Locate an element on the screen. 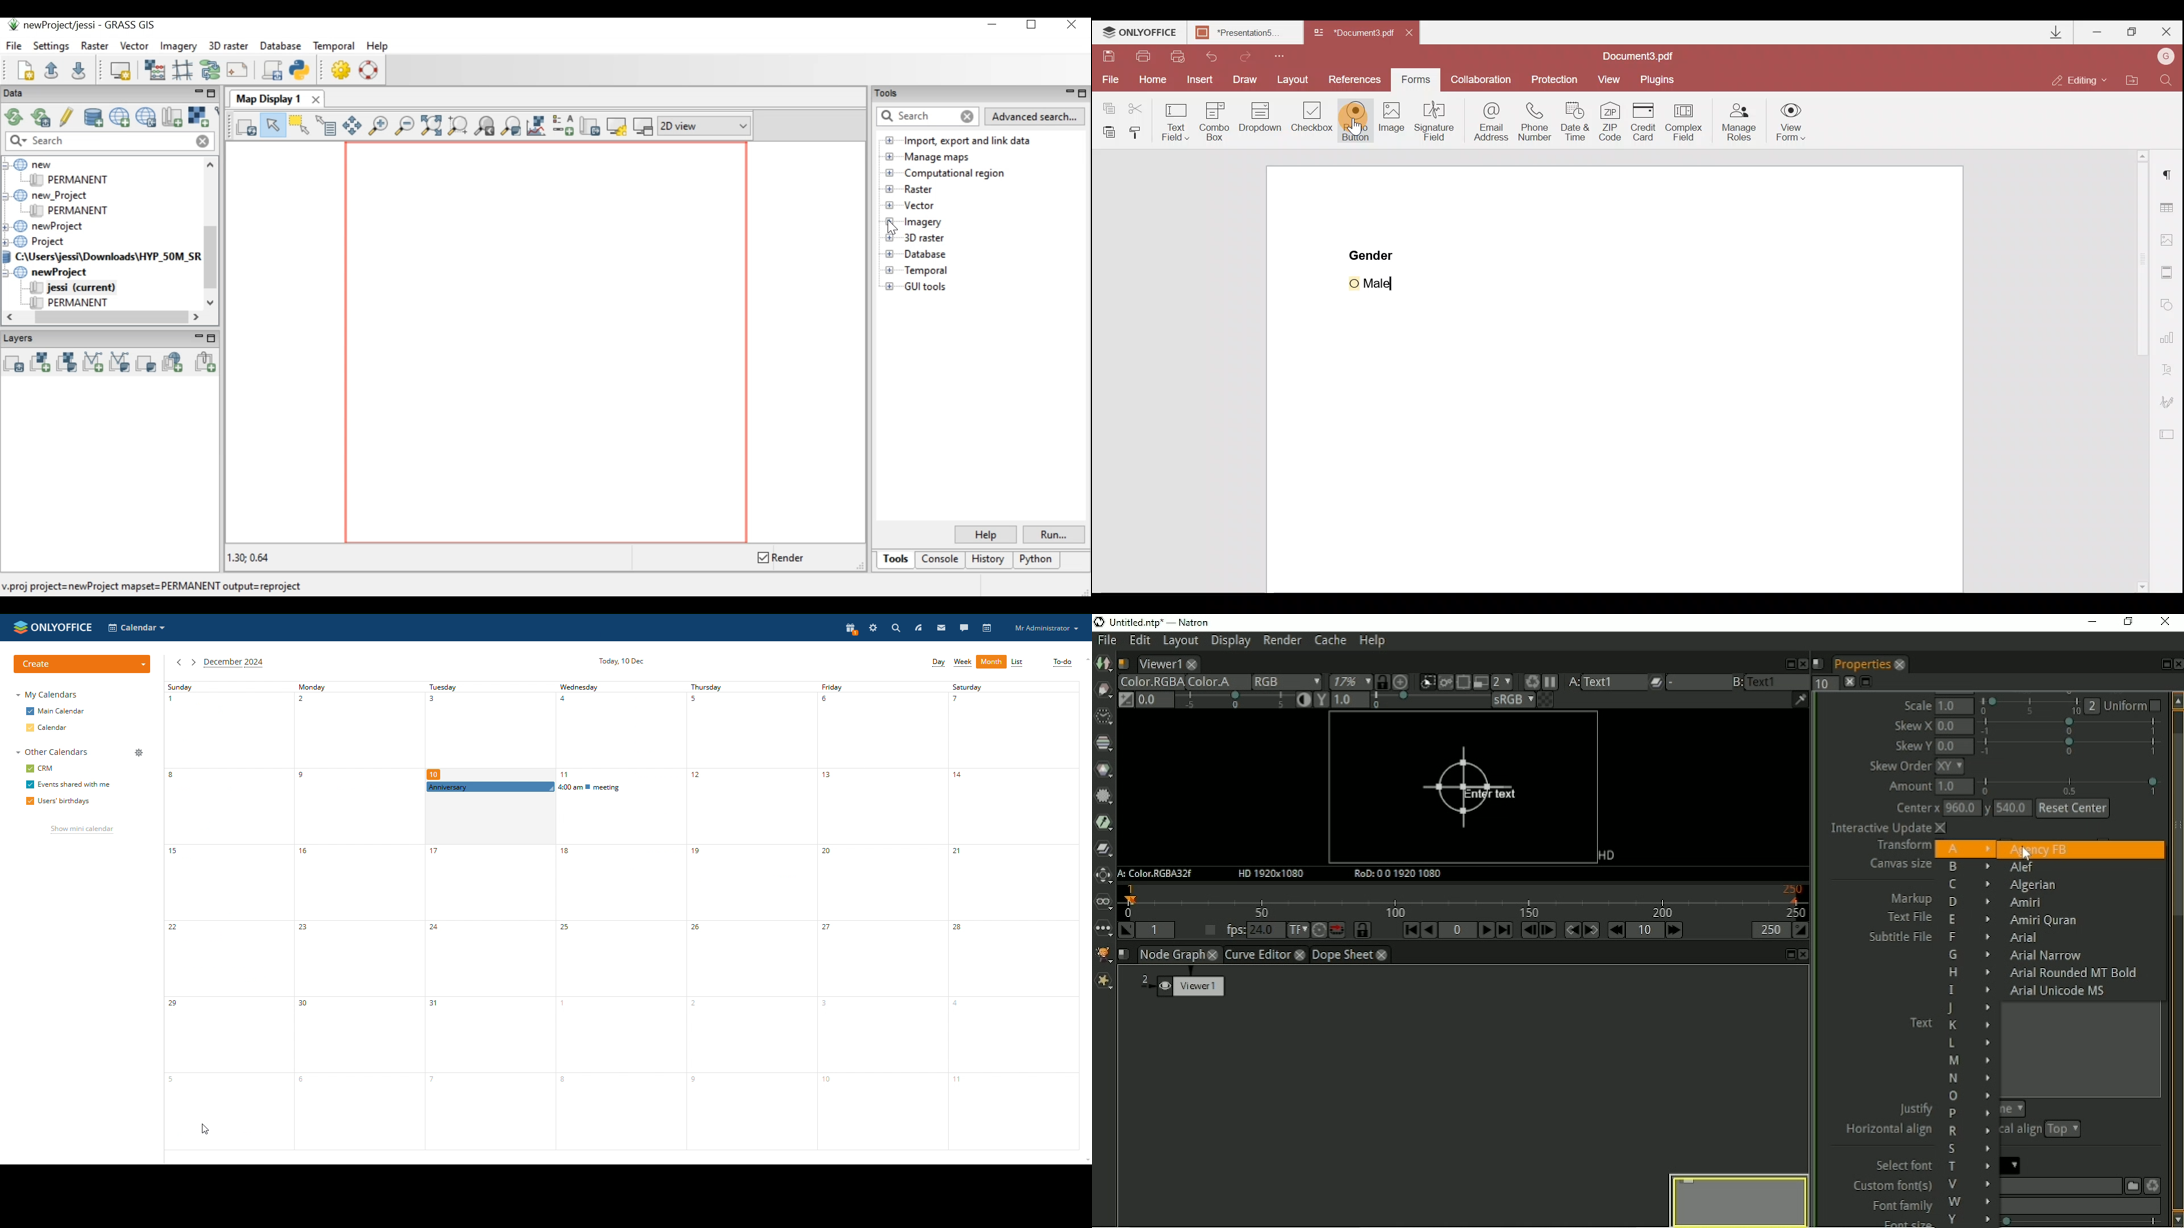 The width and height of the screenshot is (2184, 1232). Image settings is located at coordinates (2173, 240).